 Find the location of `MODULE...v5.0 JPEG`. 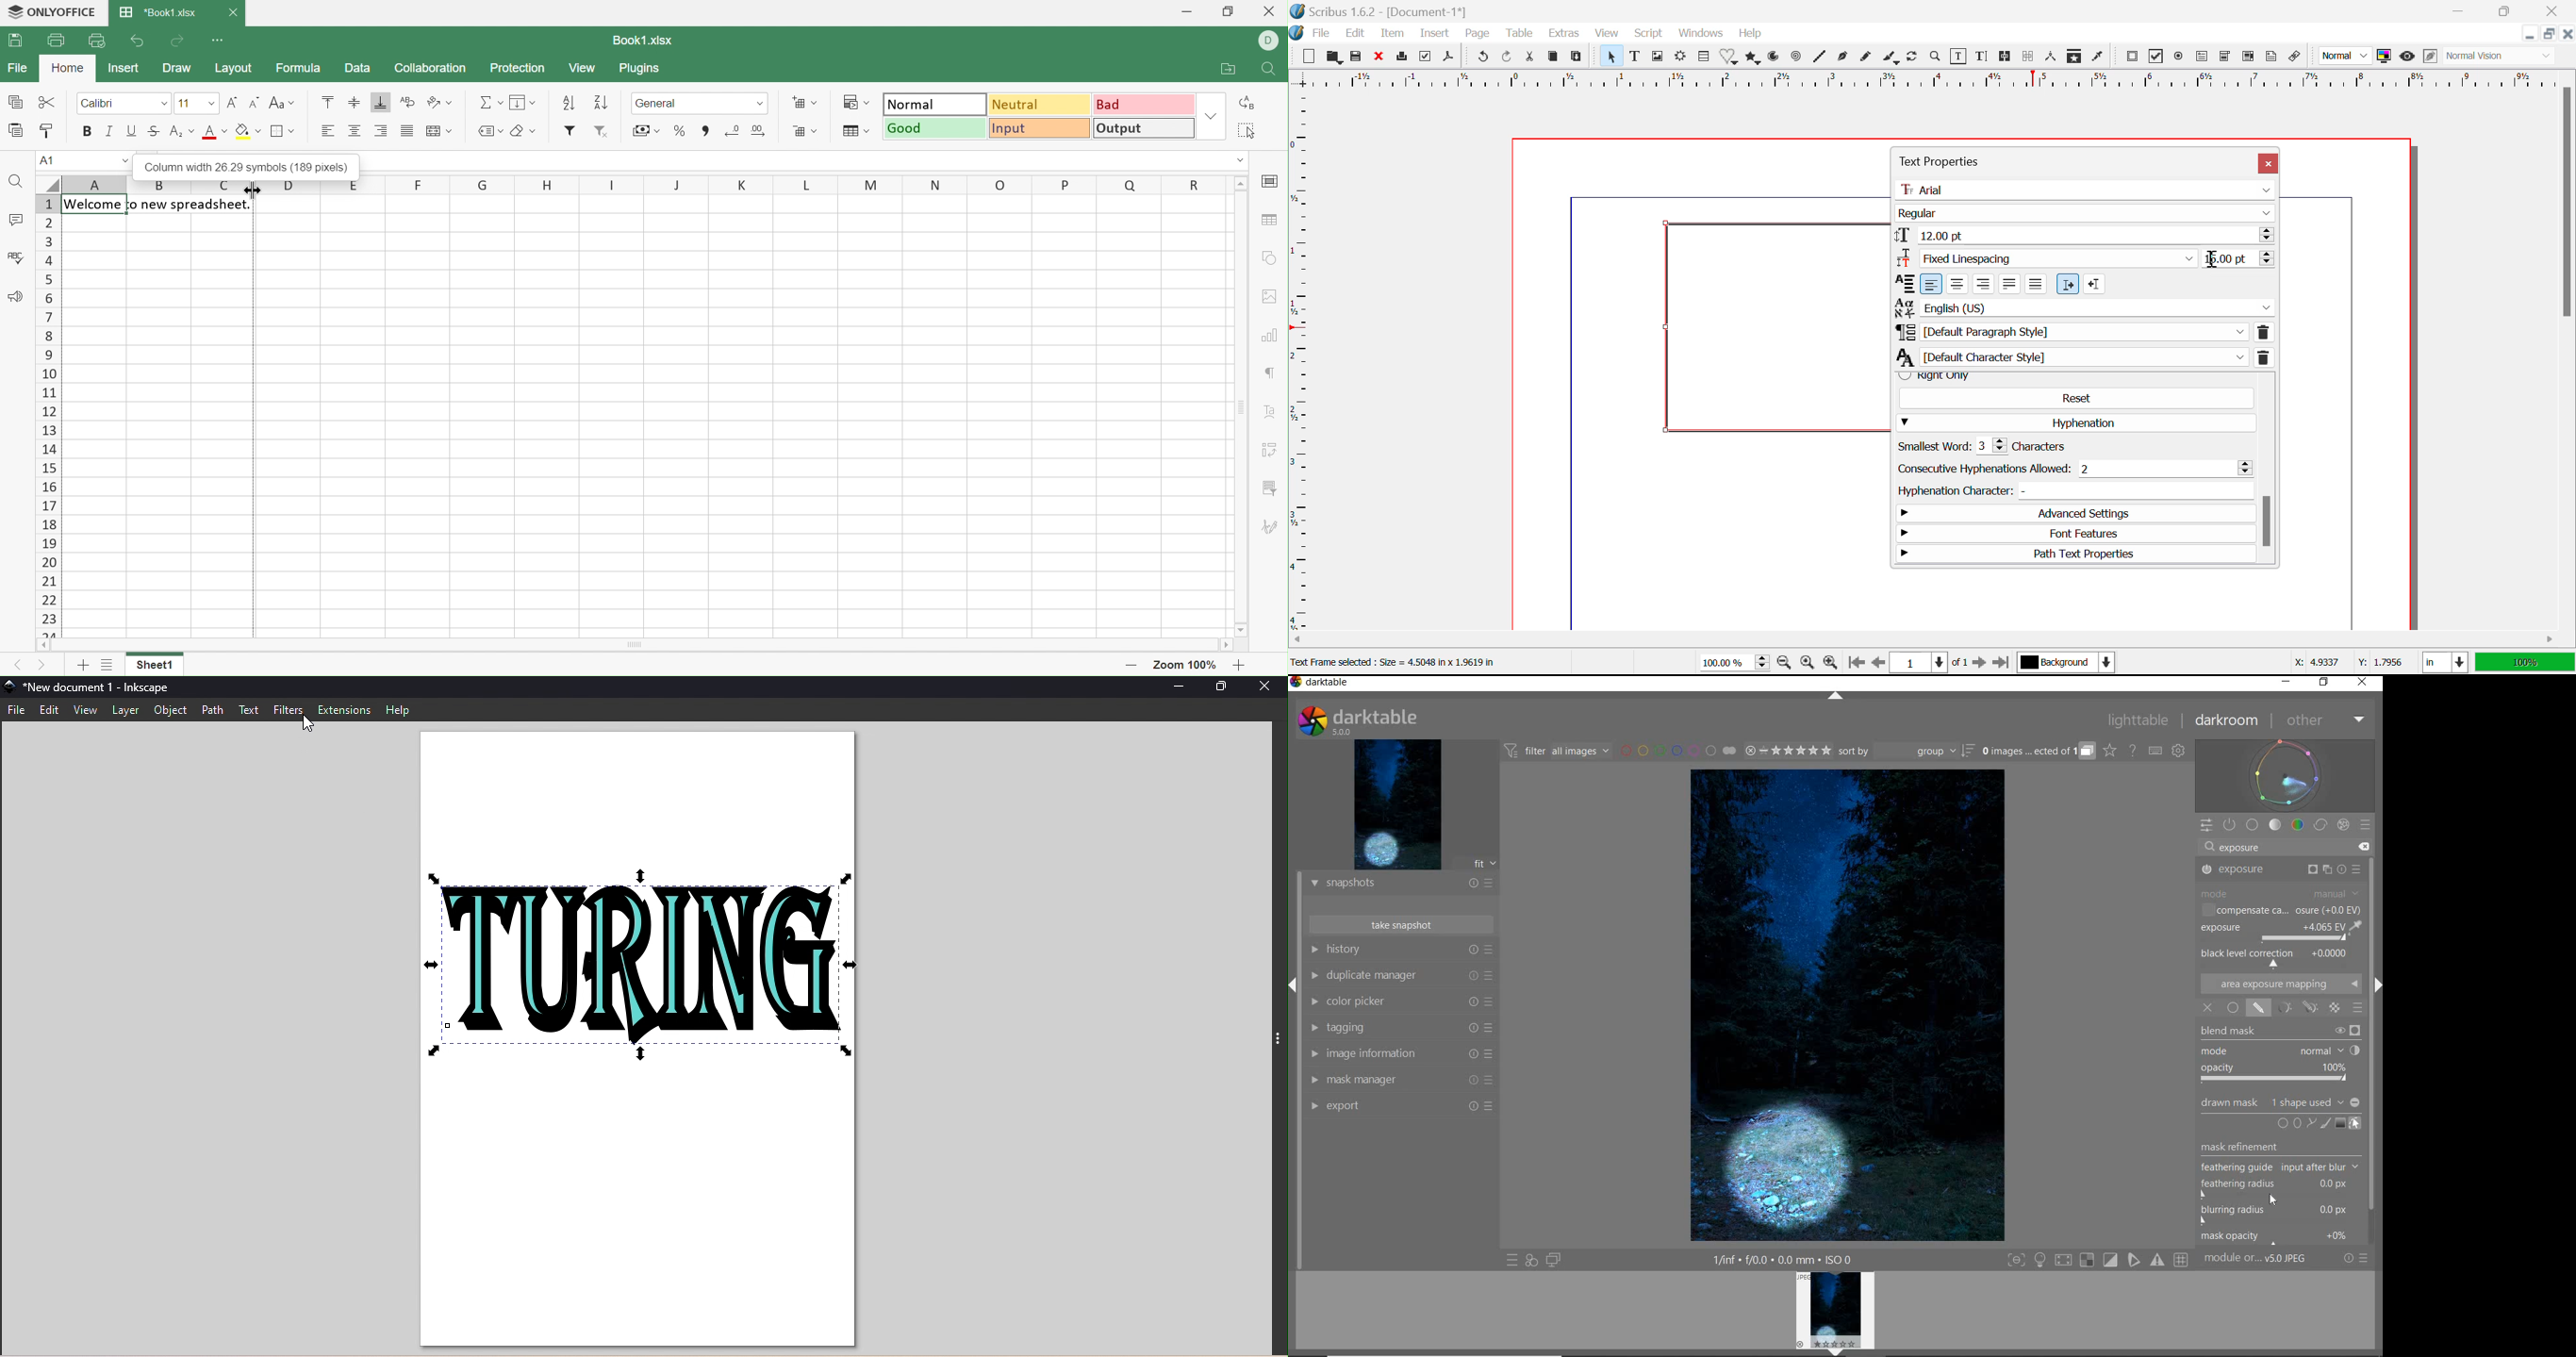

MODULE...v5.0 JPEG is located at coordinates (2256, 1260).